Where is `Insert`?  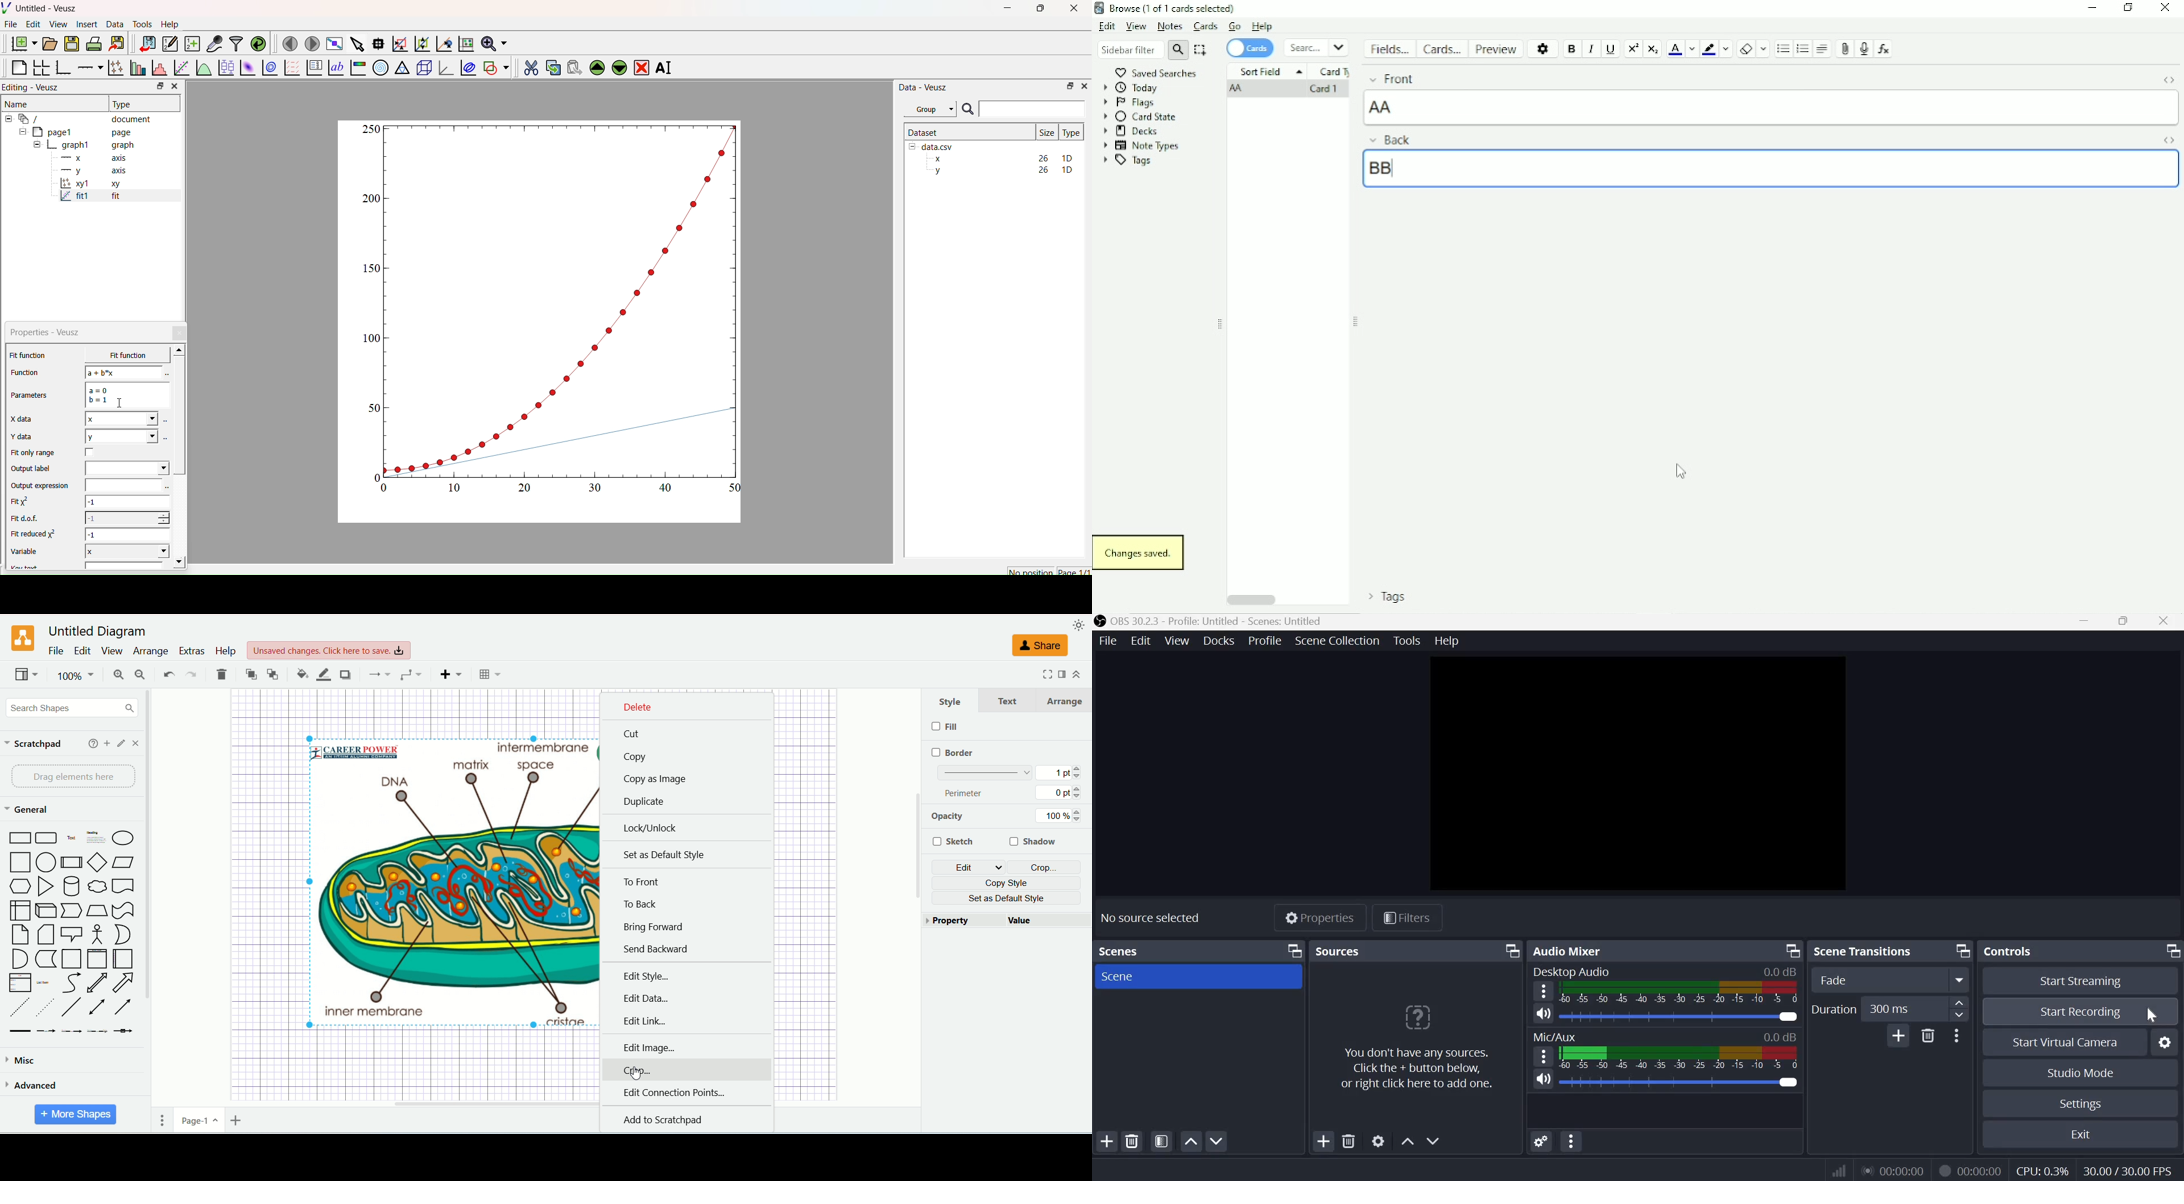 Insert is located at coordinates (89, 24).